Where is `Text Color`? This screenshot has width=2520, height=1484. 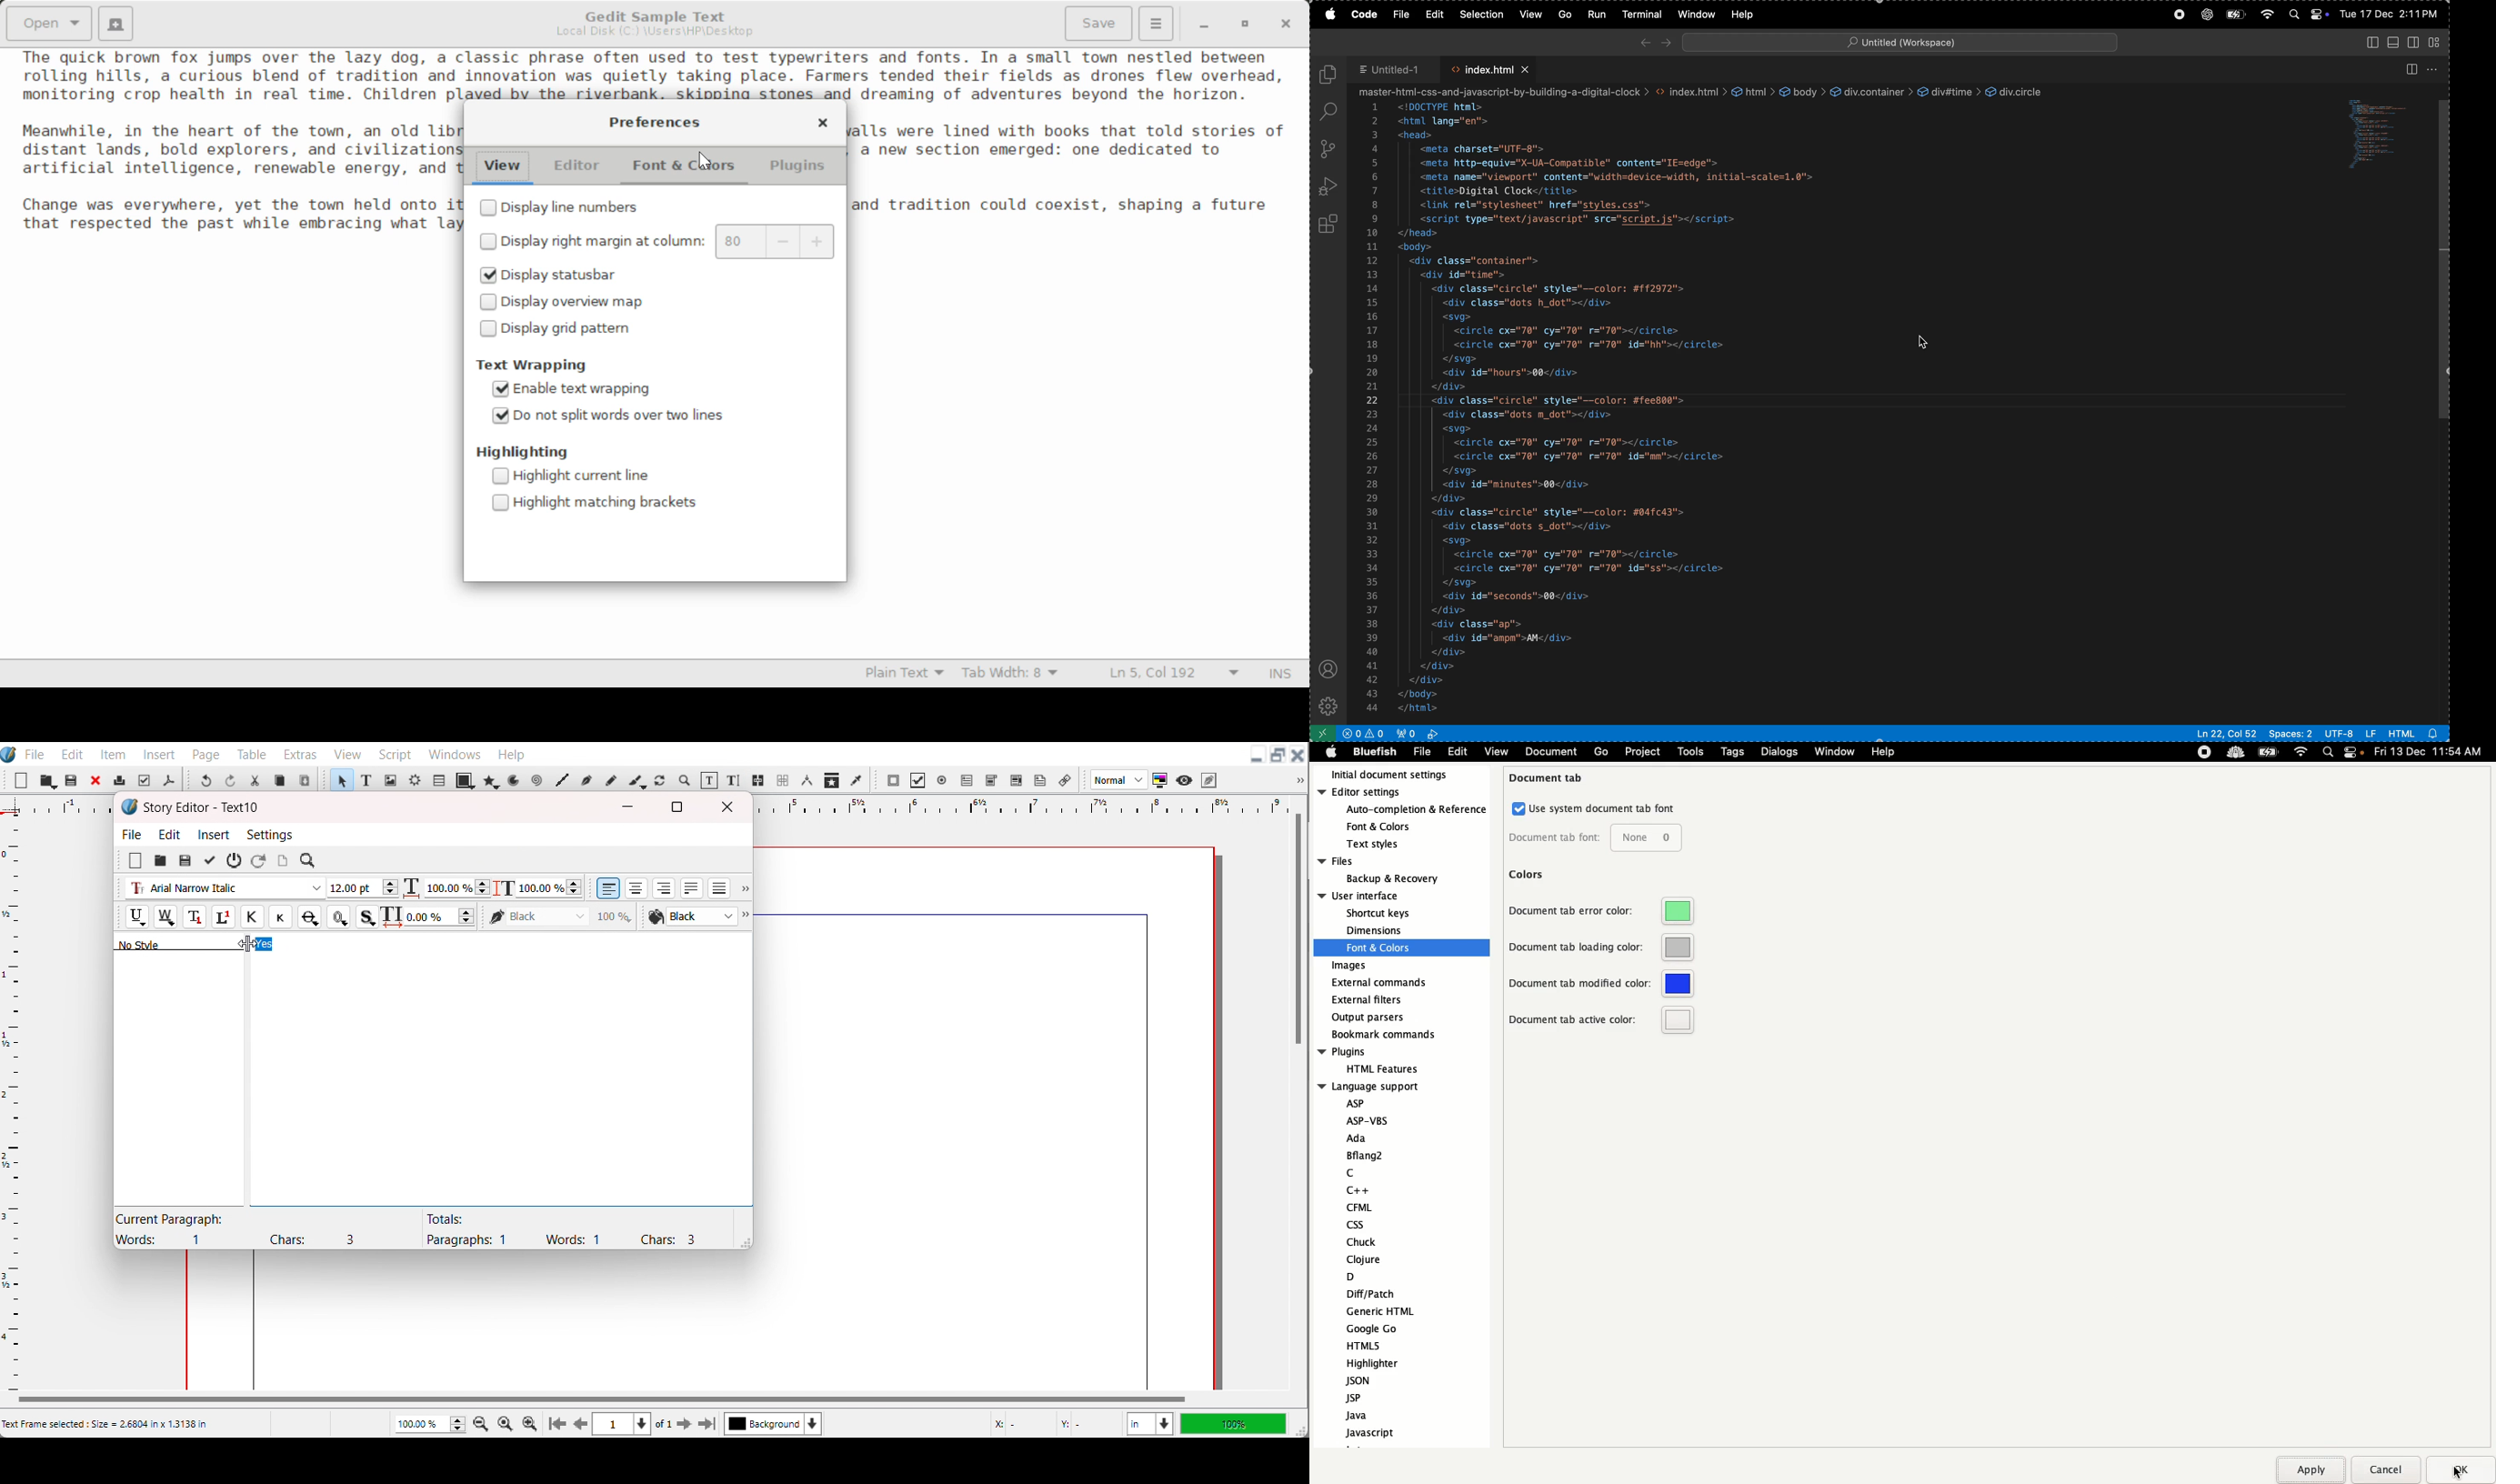
Text Color is located at coordinates (691, 917).